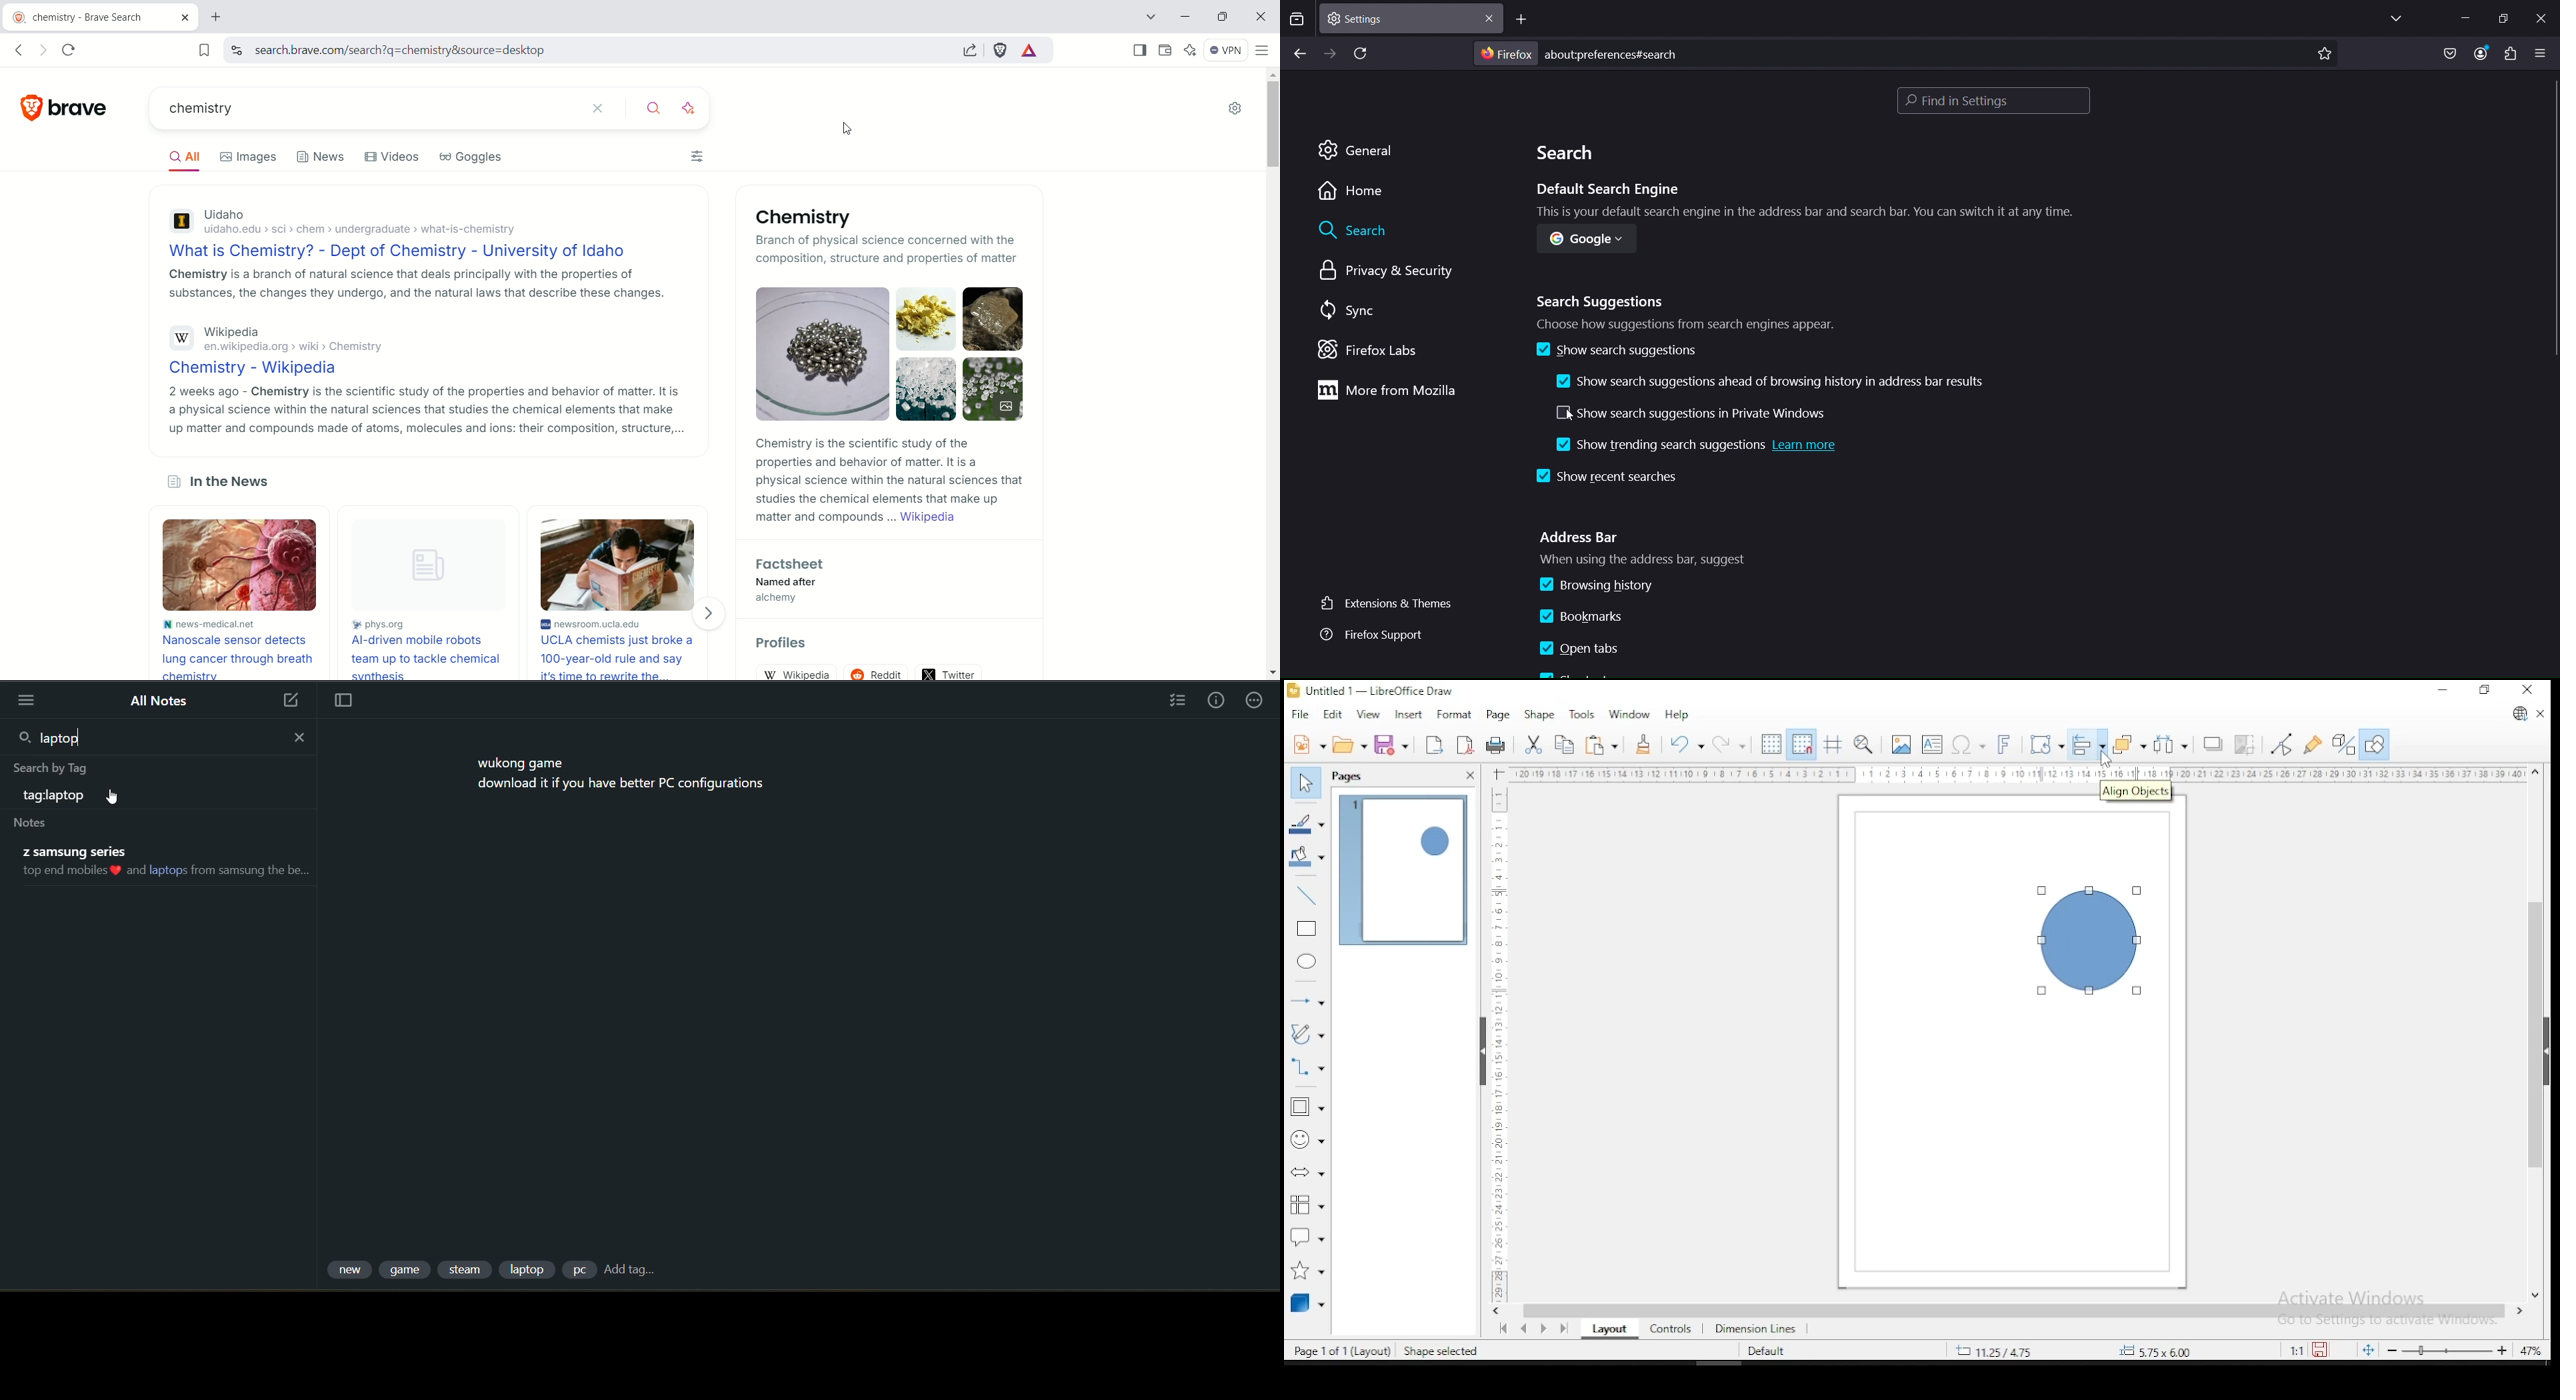 The image size is (2576, 1400). I want to click on close, so click(2545, 18).